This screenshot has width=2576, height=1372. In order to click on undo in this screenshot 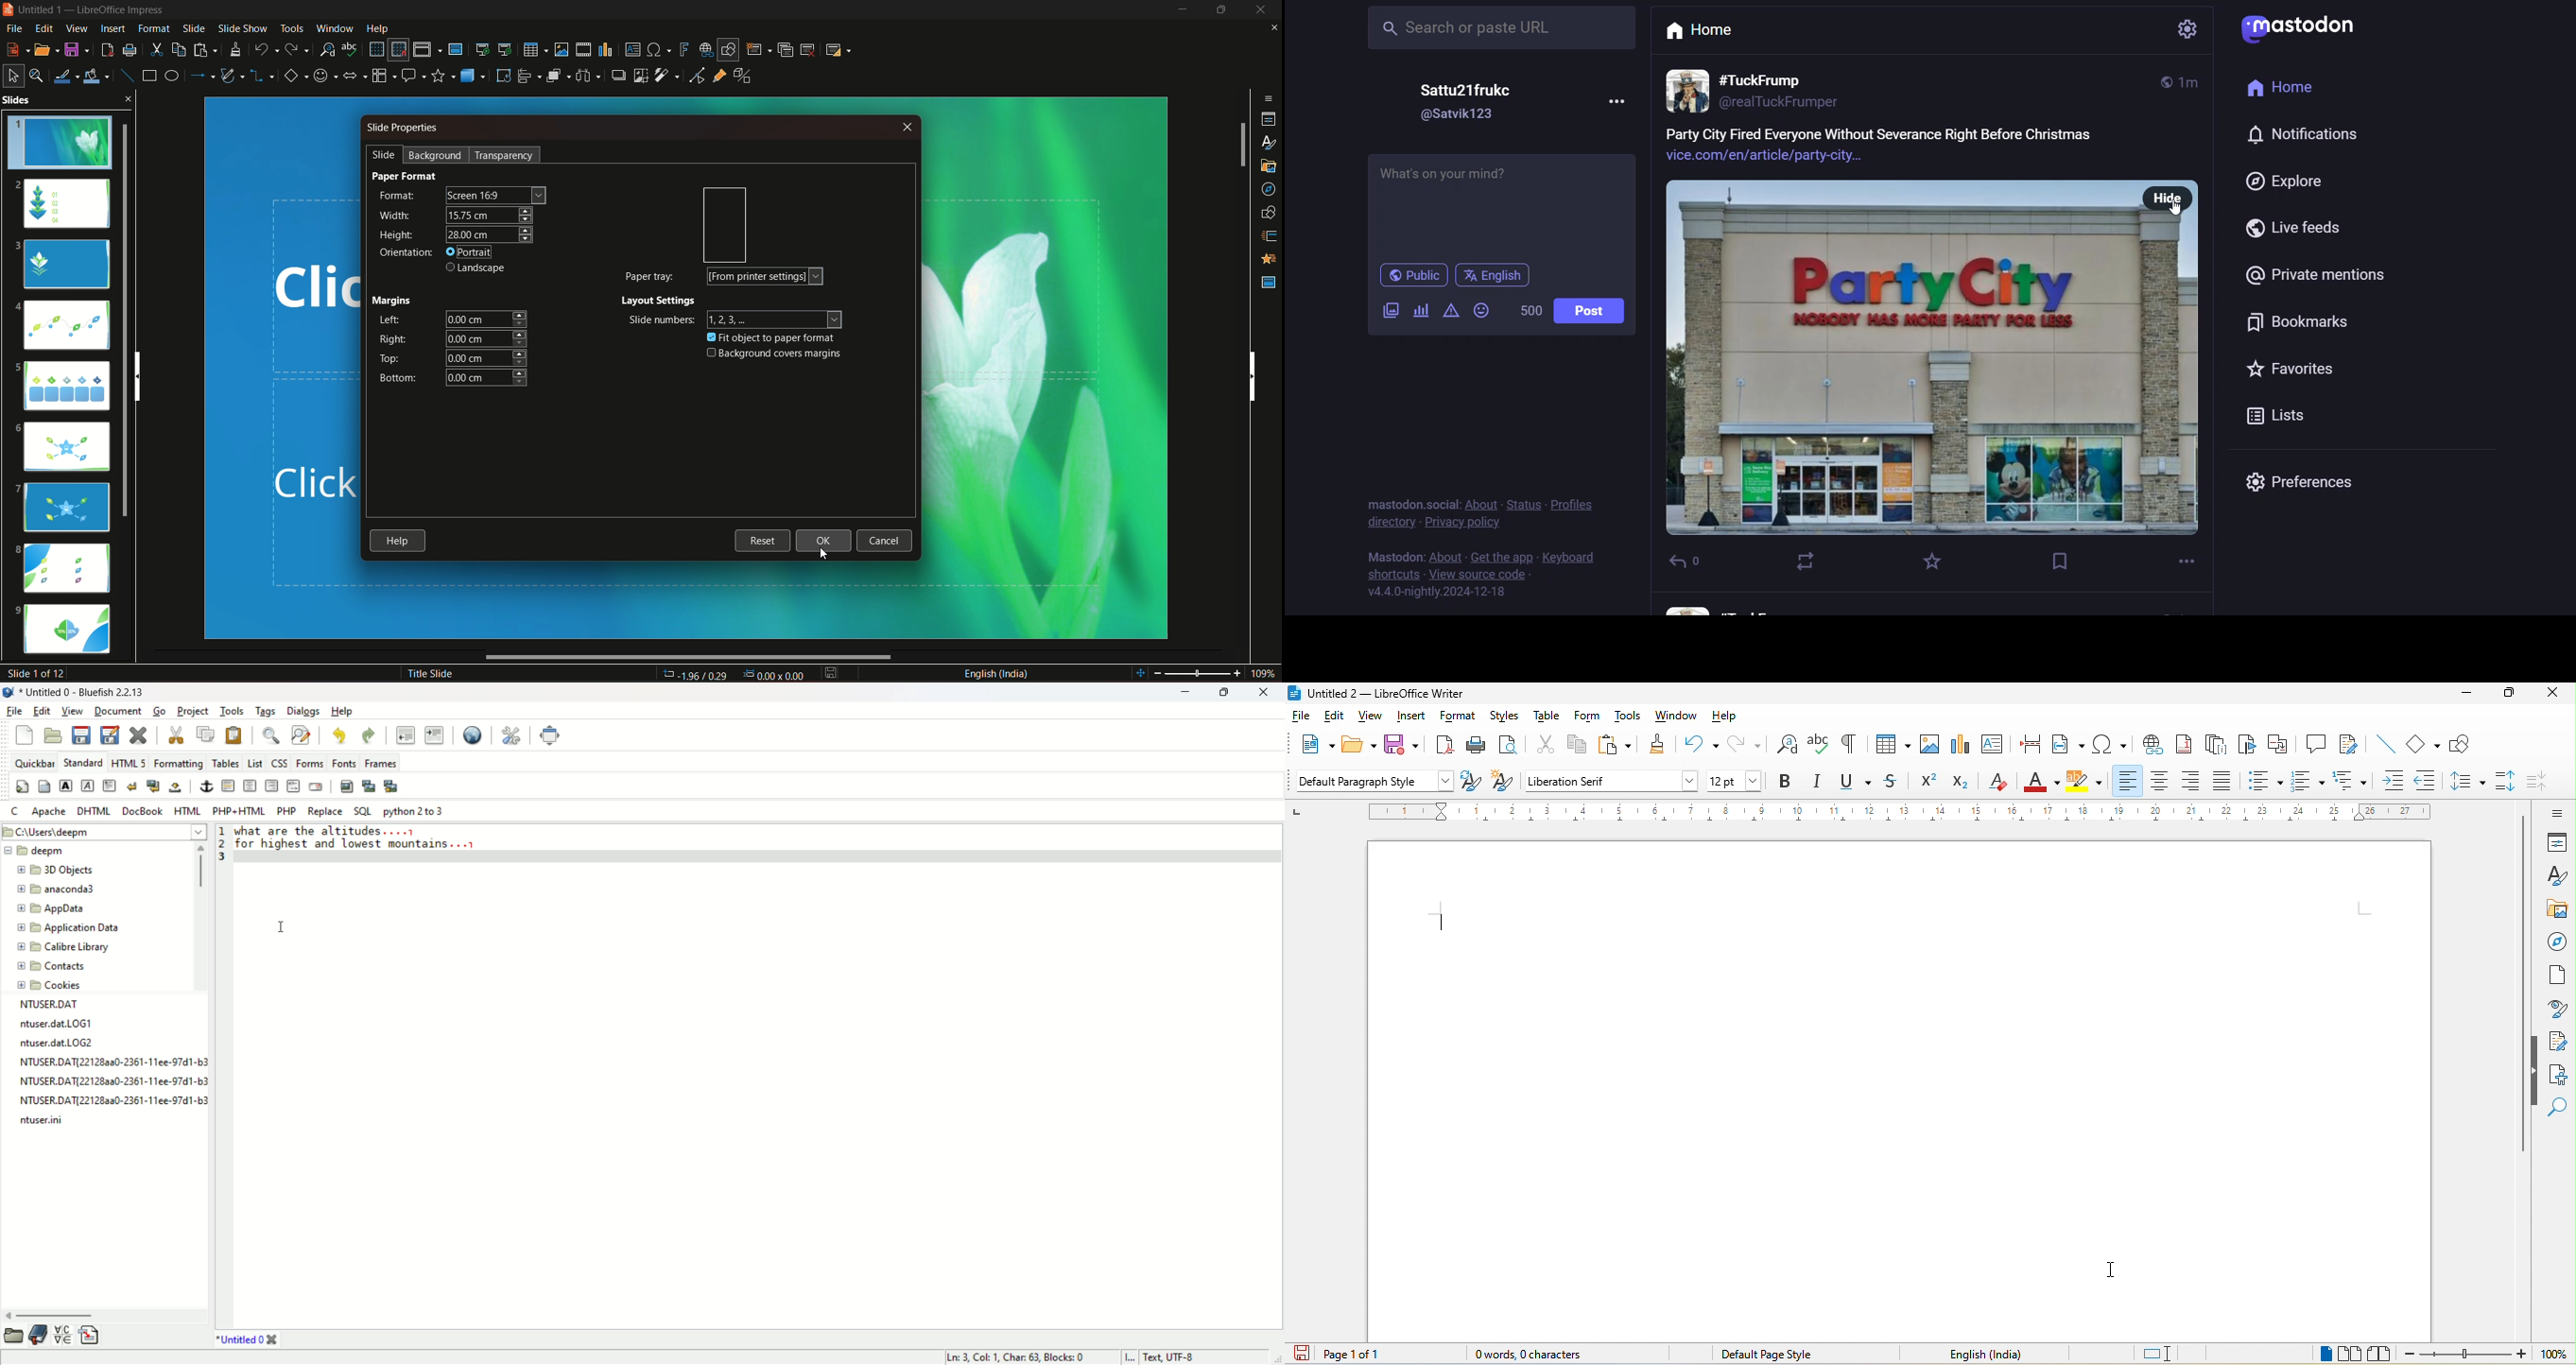, I will do `click(1703, 747)`.